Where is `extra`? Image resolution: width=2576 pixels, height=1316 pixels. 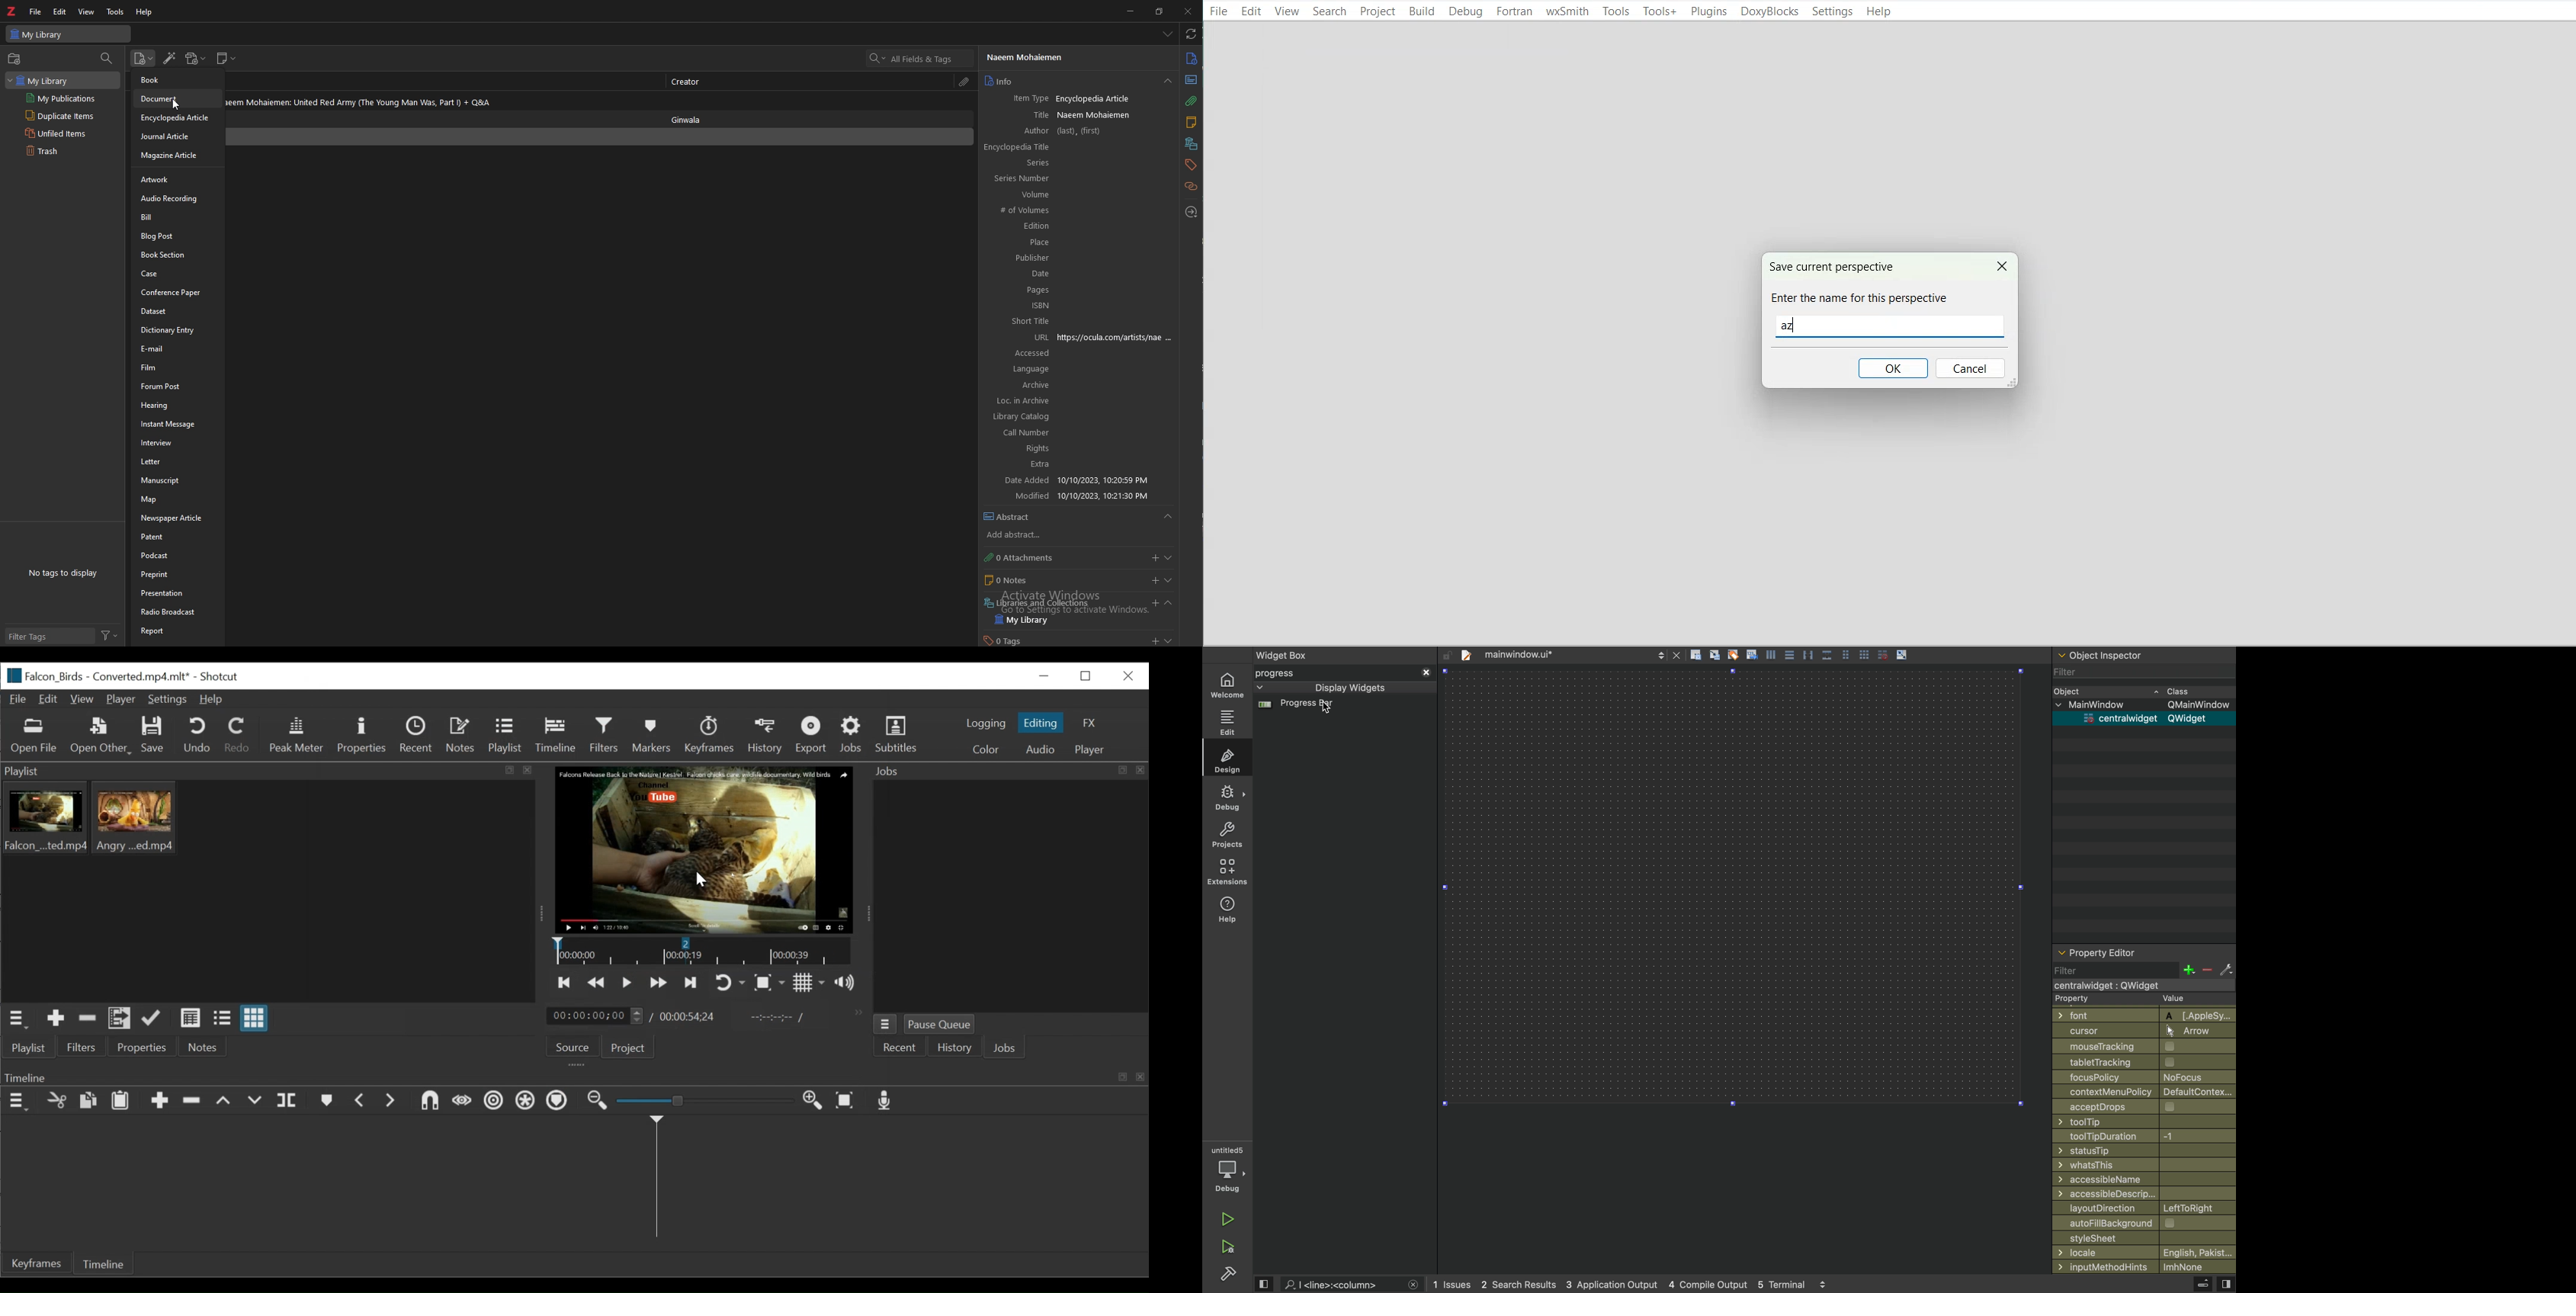 extra is located at coordinates (1019, 464).